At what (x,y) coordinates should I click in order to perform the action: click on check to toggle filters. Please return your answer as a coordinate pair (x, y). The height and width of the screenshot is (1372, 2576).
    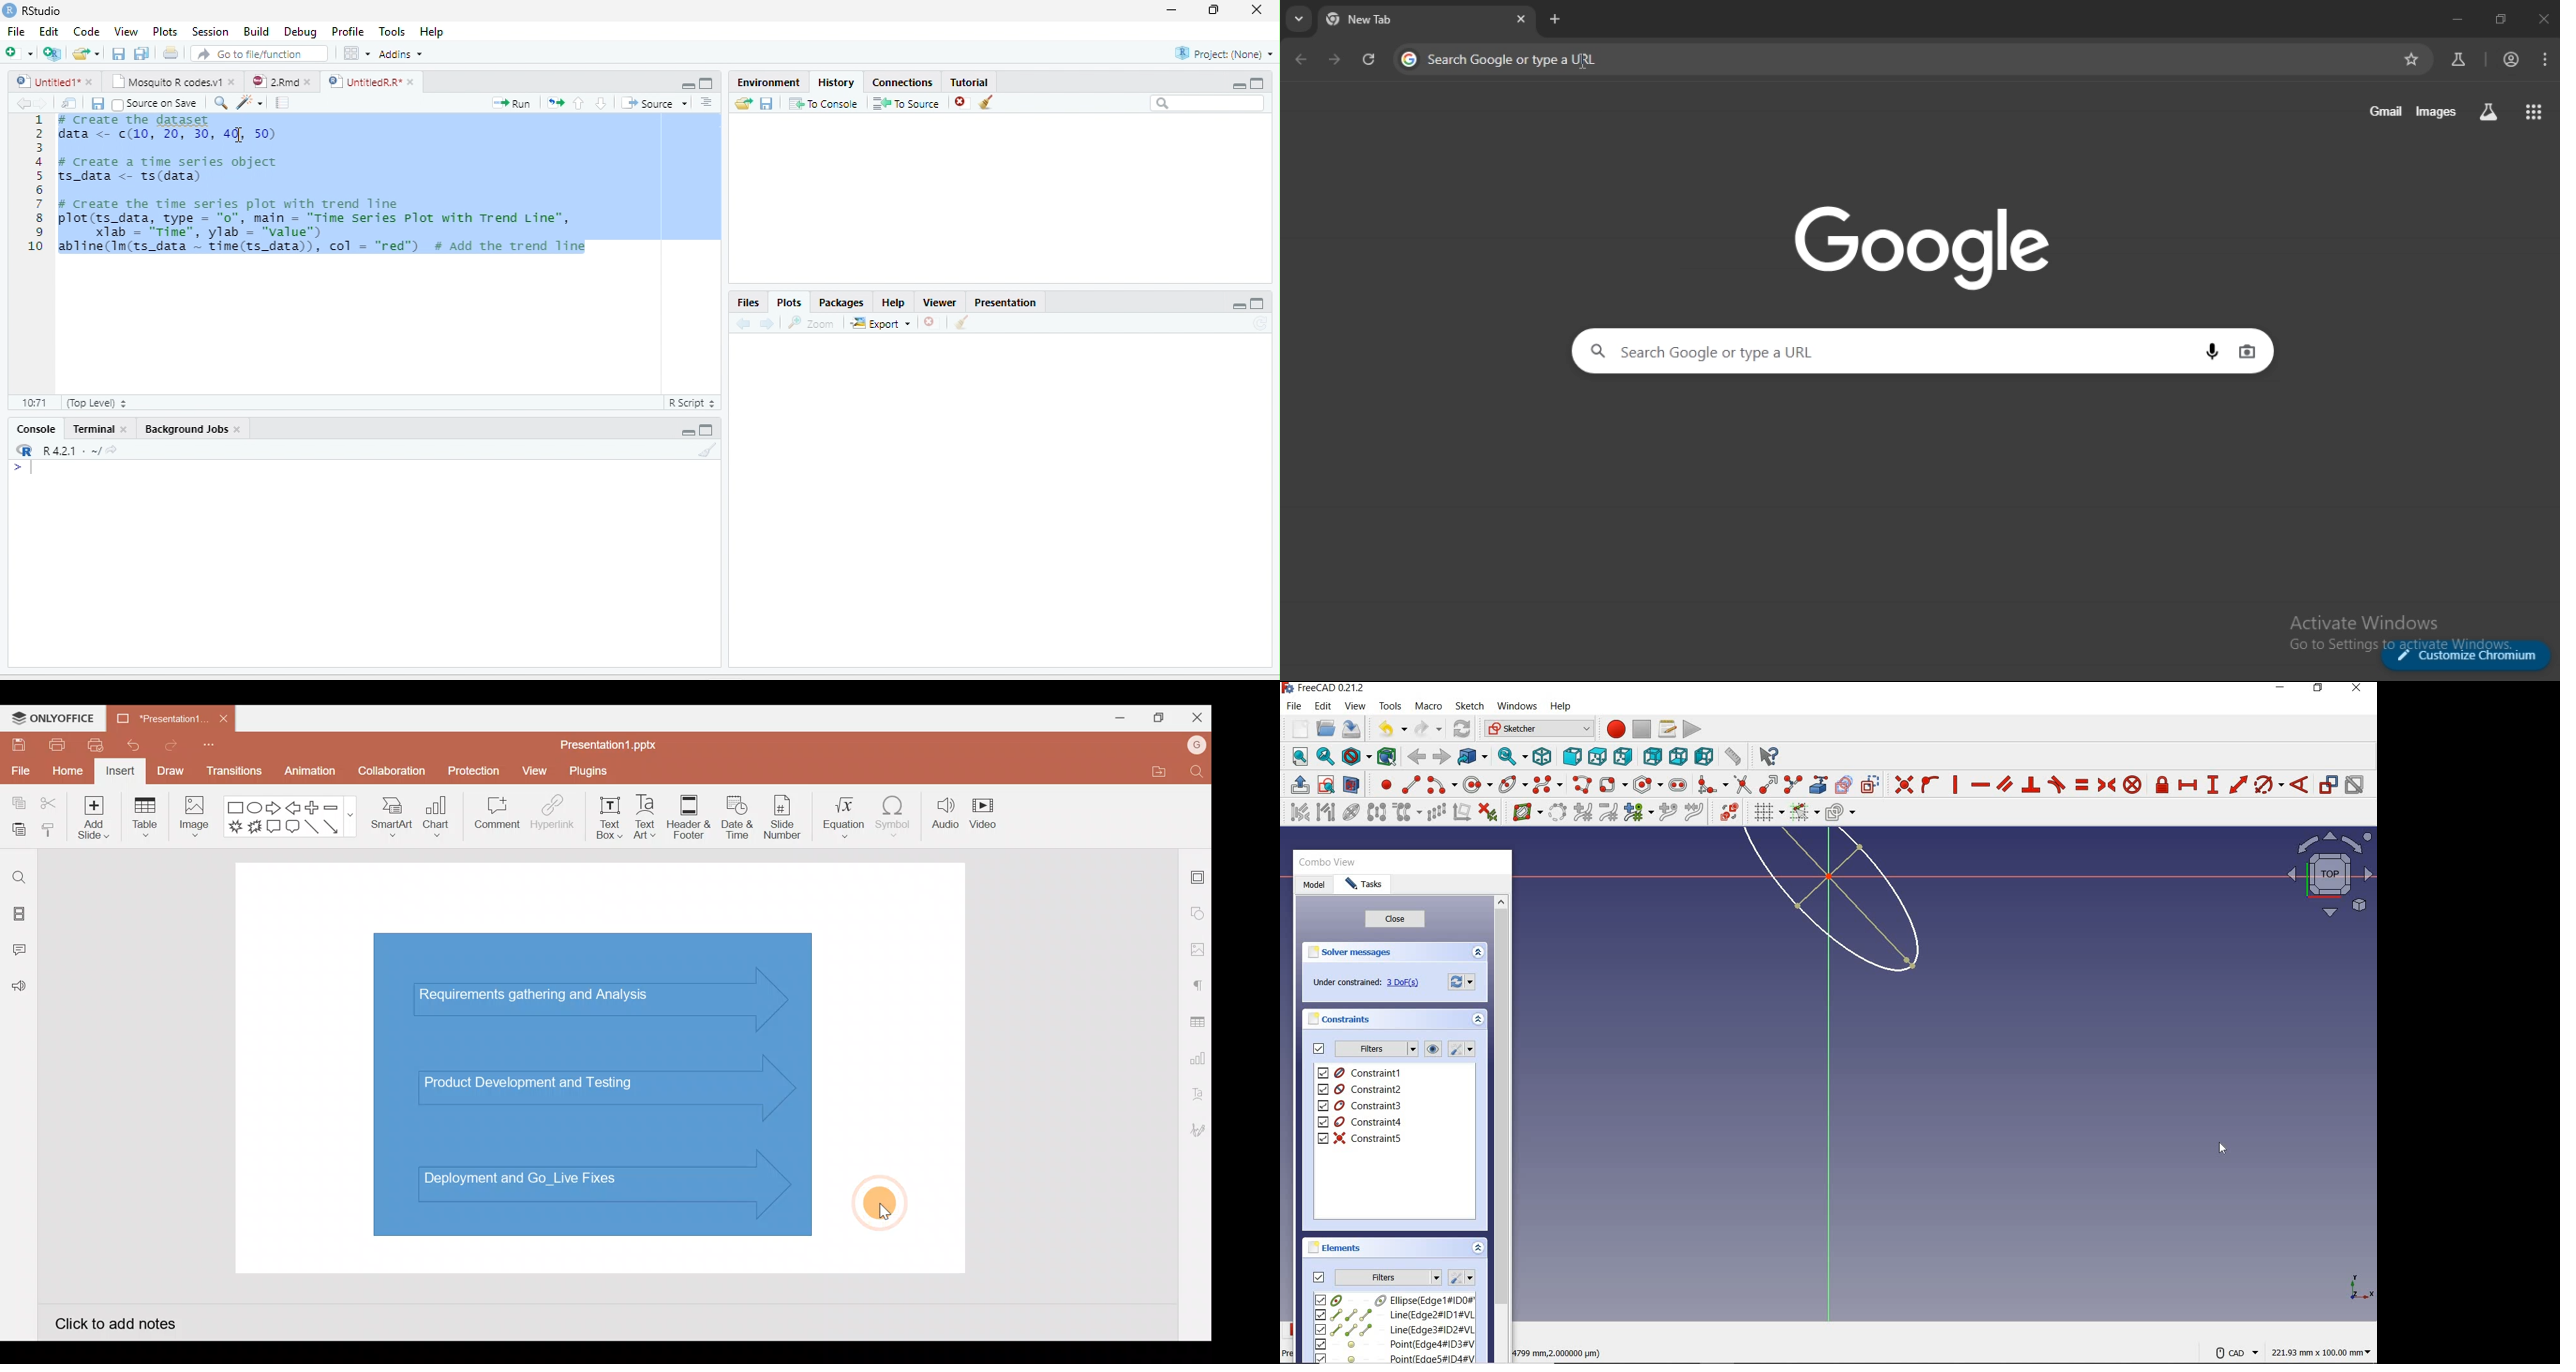
    Looking at the image, I should click on (1319, 1048).